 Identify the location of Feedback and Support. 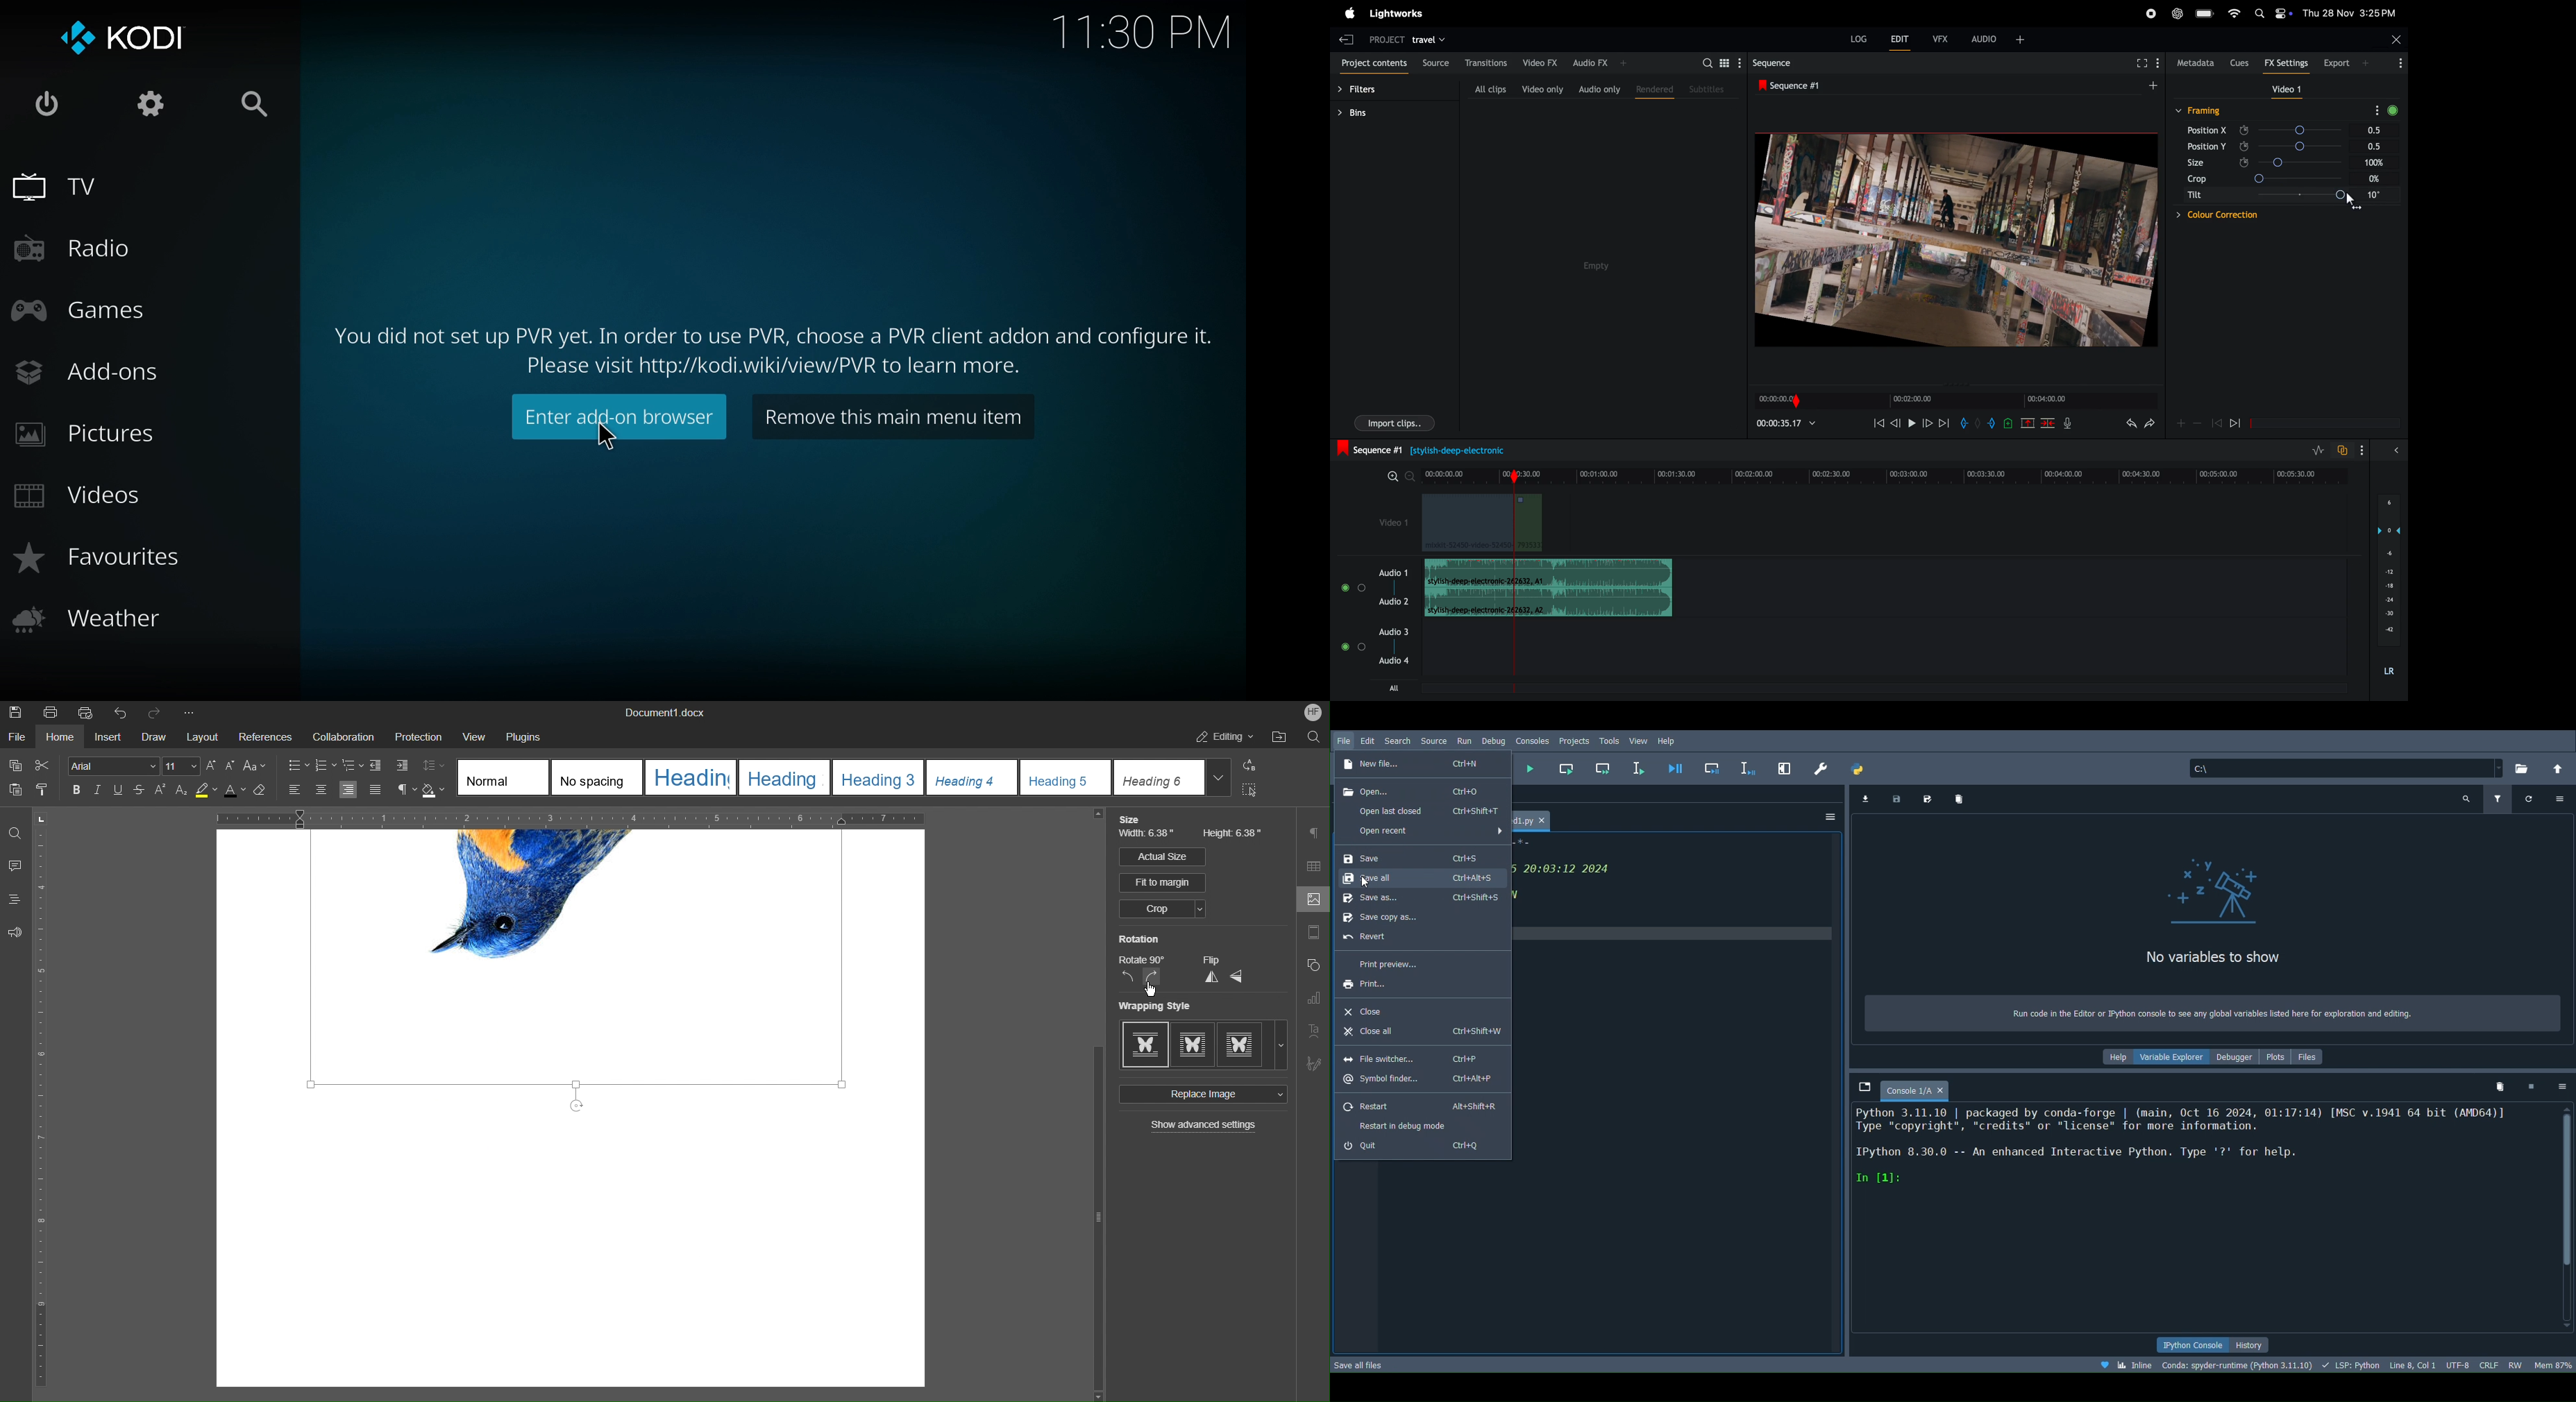
(14, 931).